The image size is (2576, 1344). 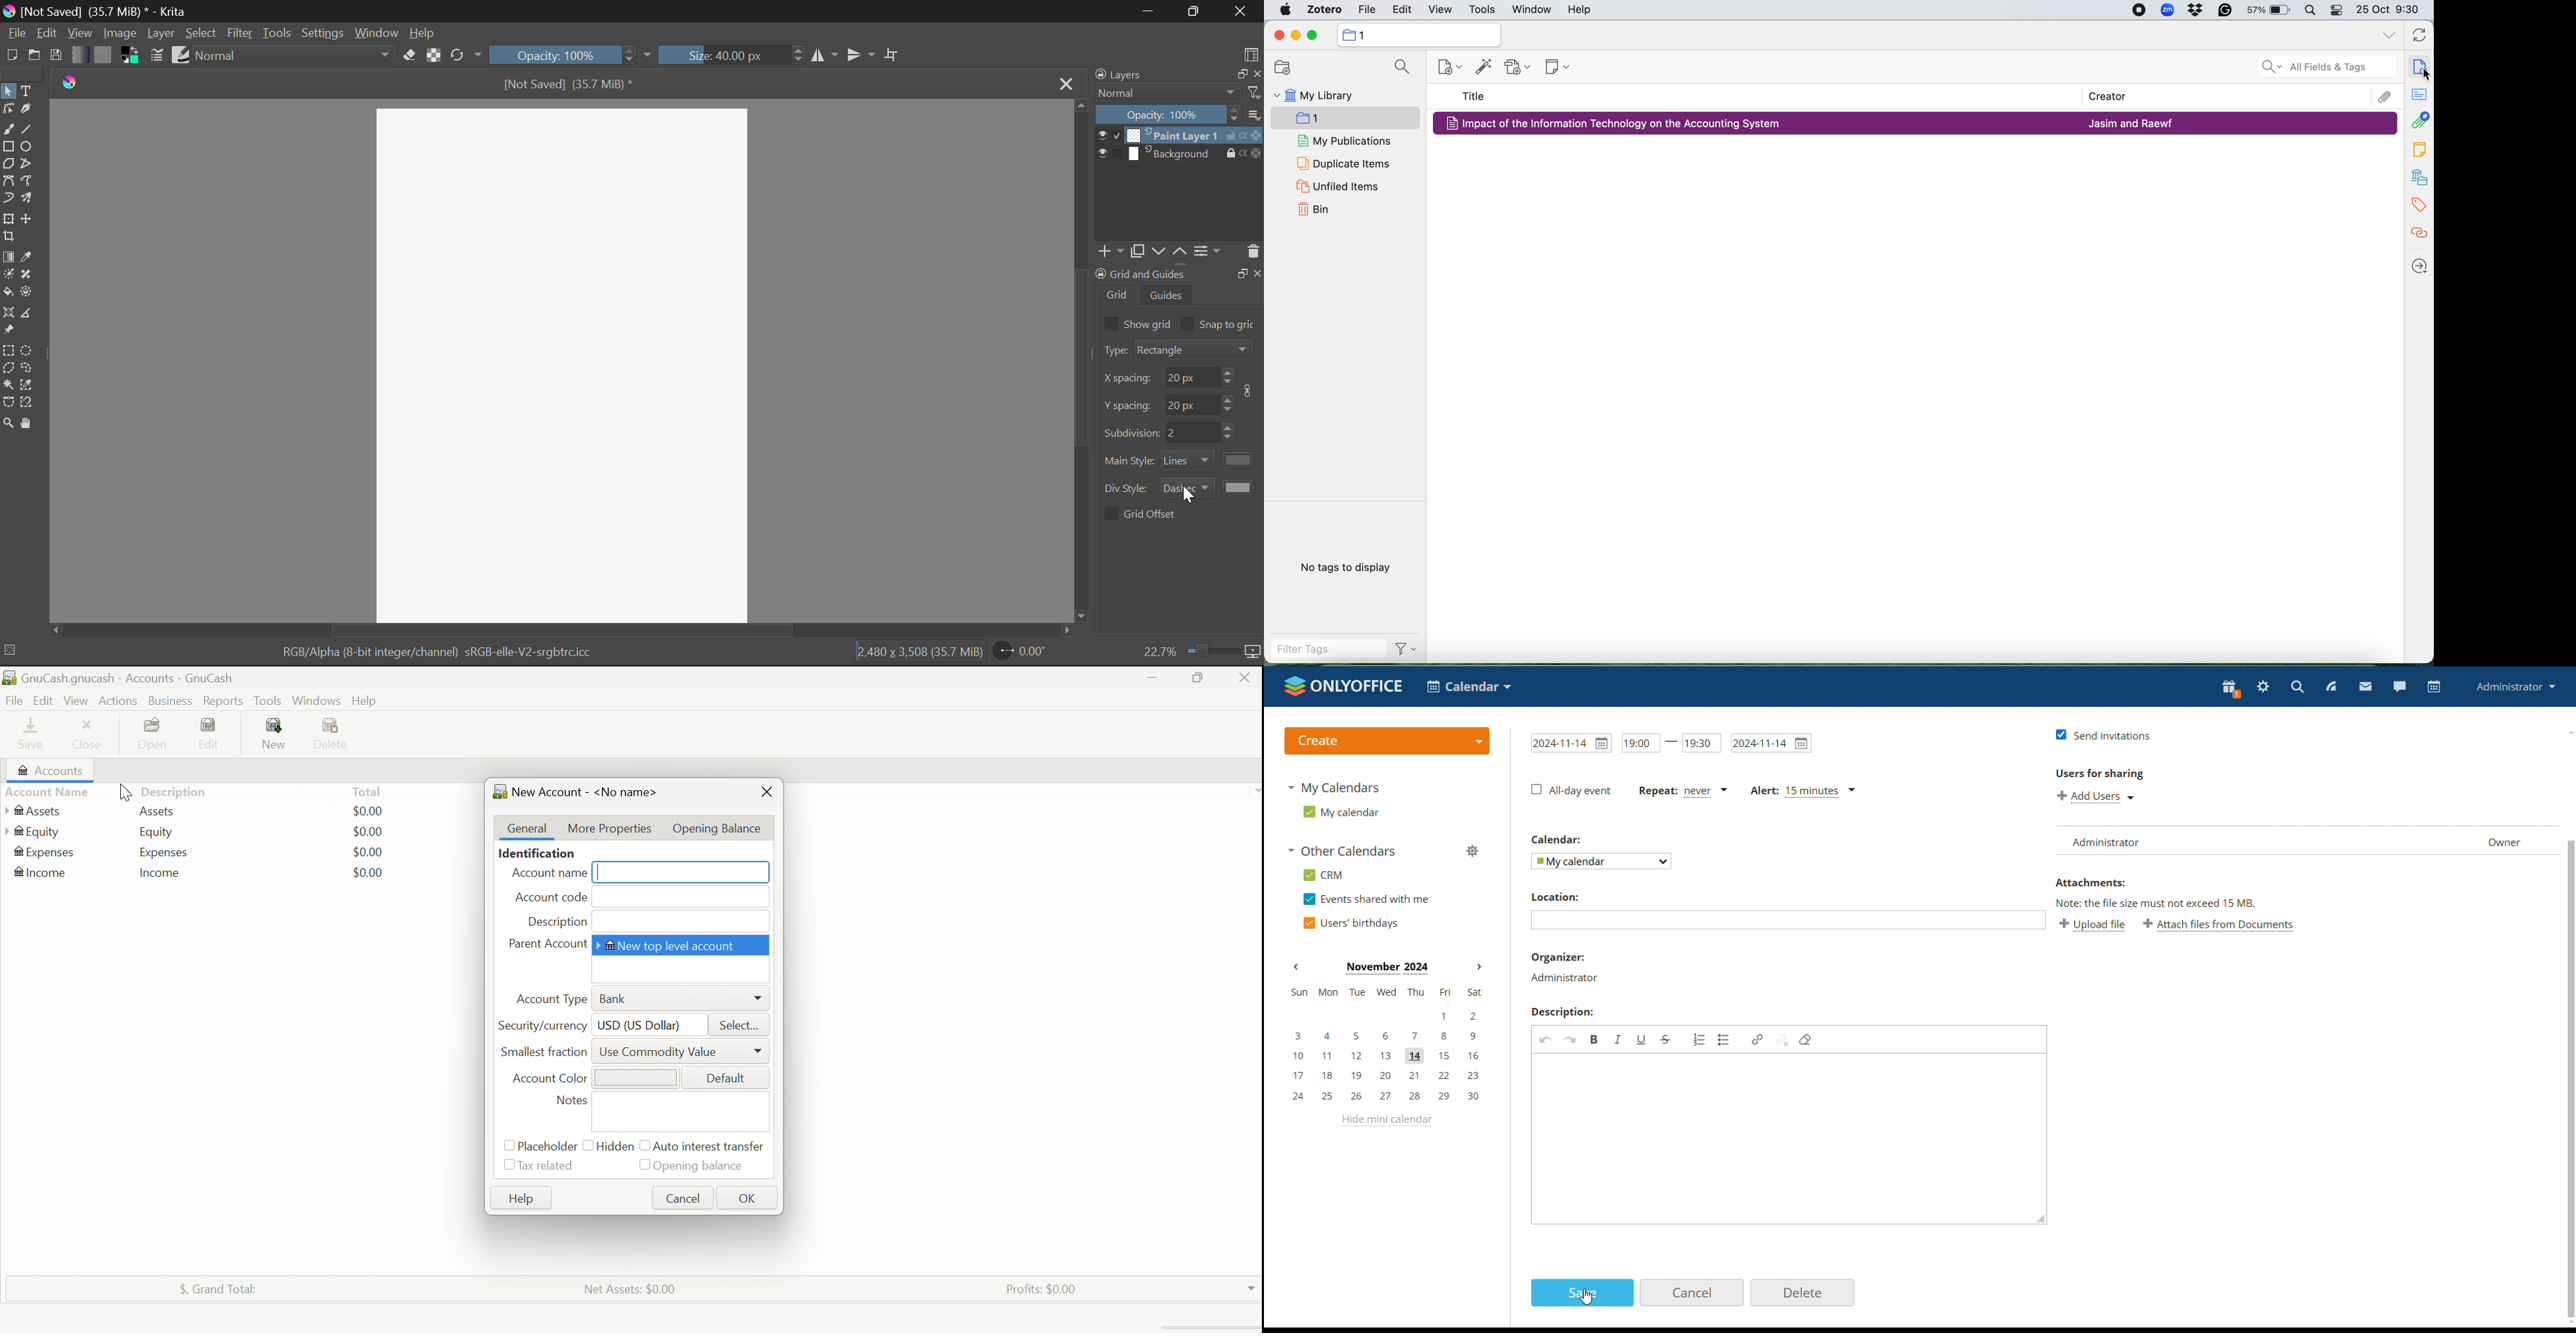 What do you see at coordinates (9, 236) in the screenshot?
I see `Crop` at bounding box center [9, 236].